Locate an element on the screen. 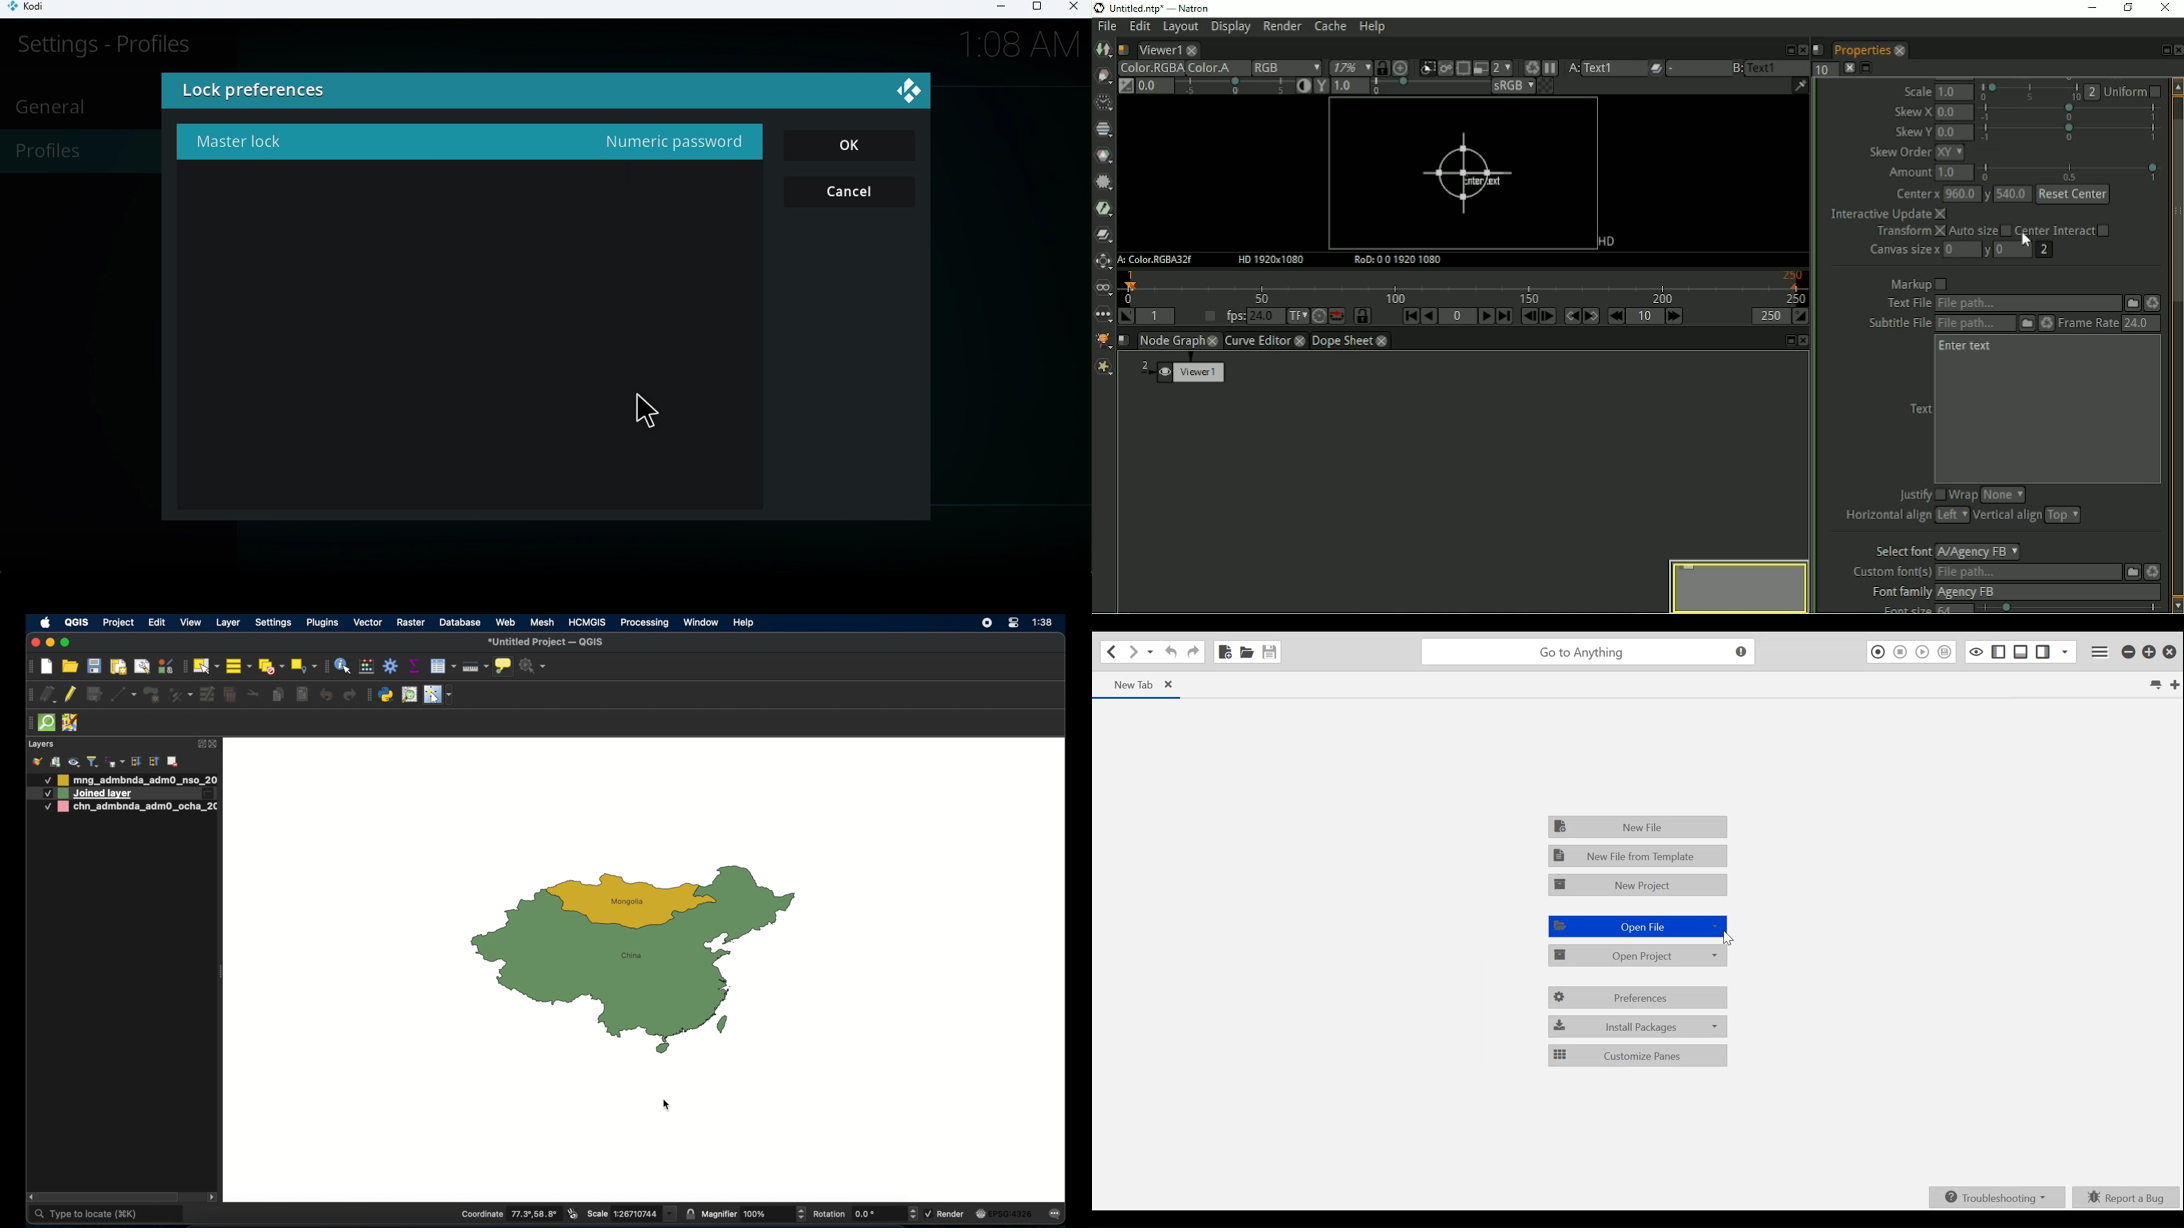 The image size is (2184, 1232). kodi is located at coordinates (37, 10).